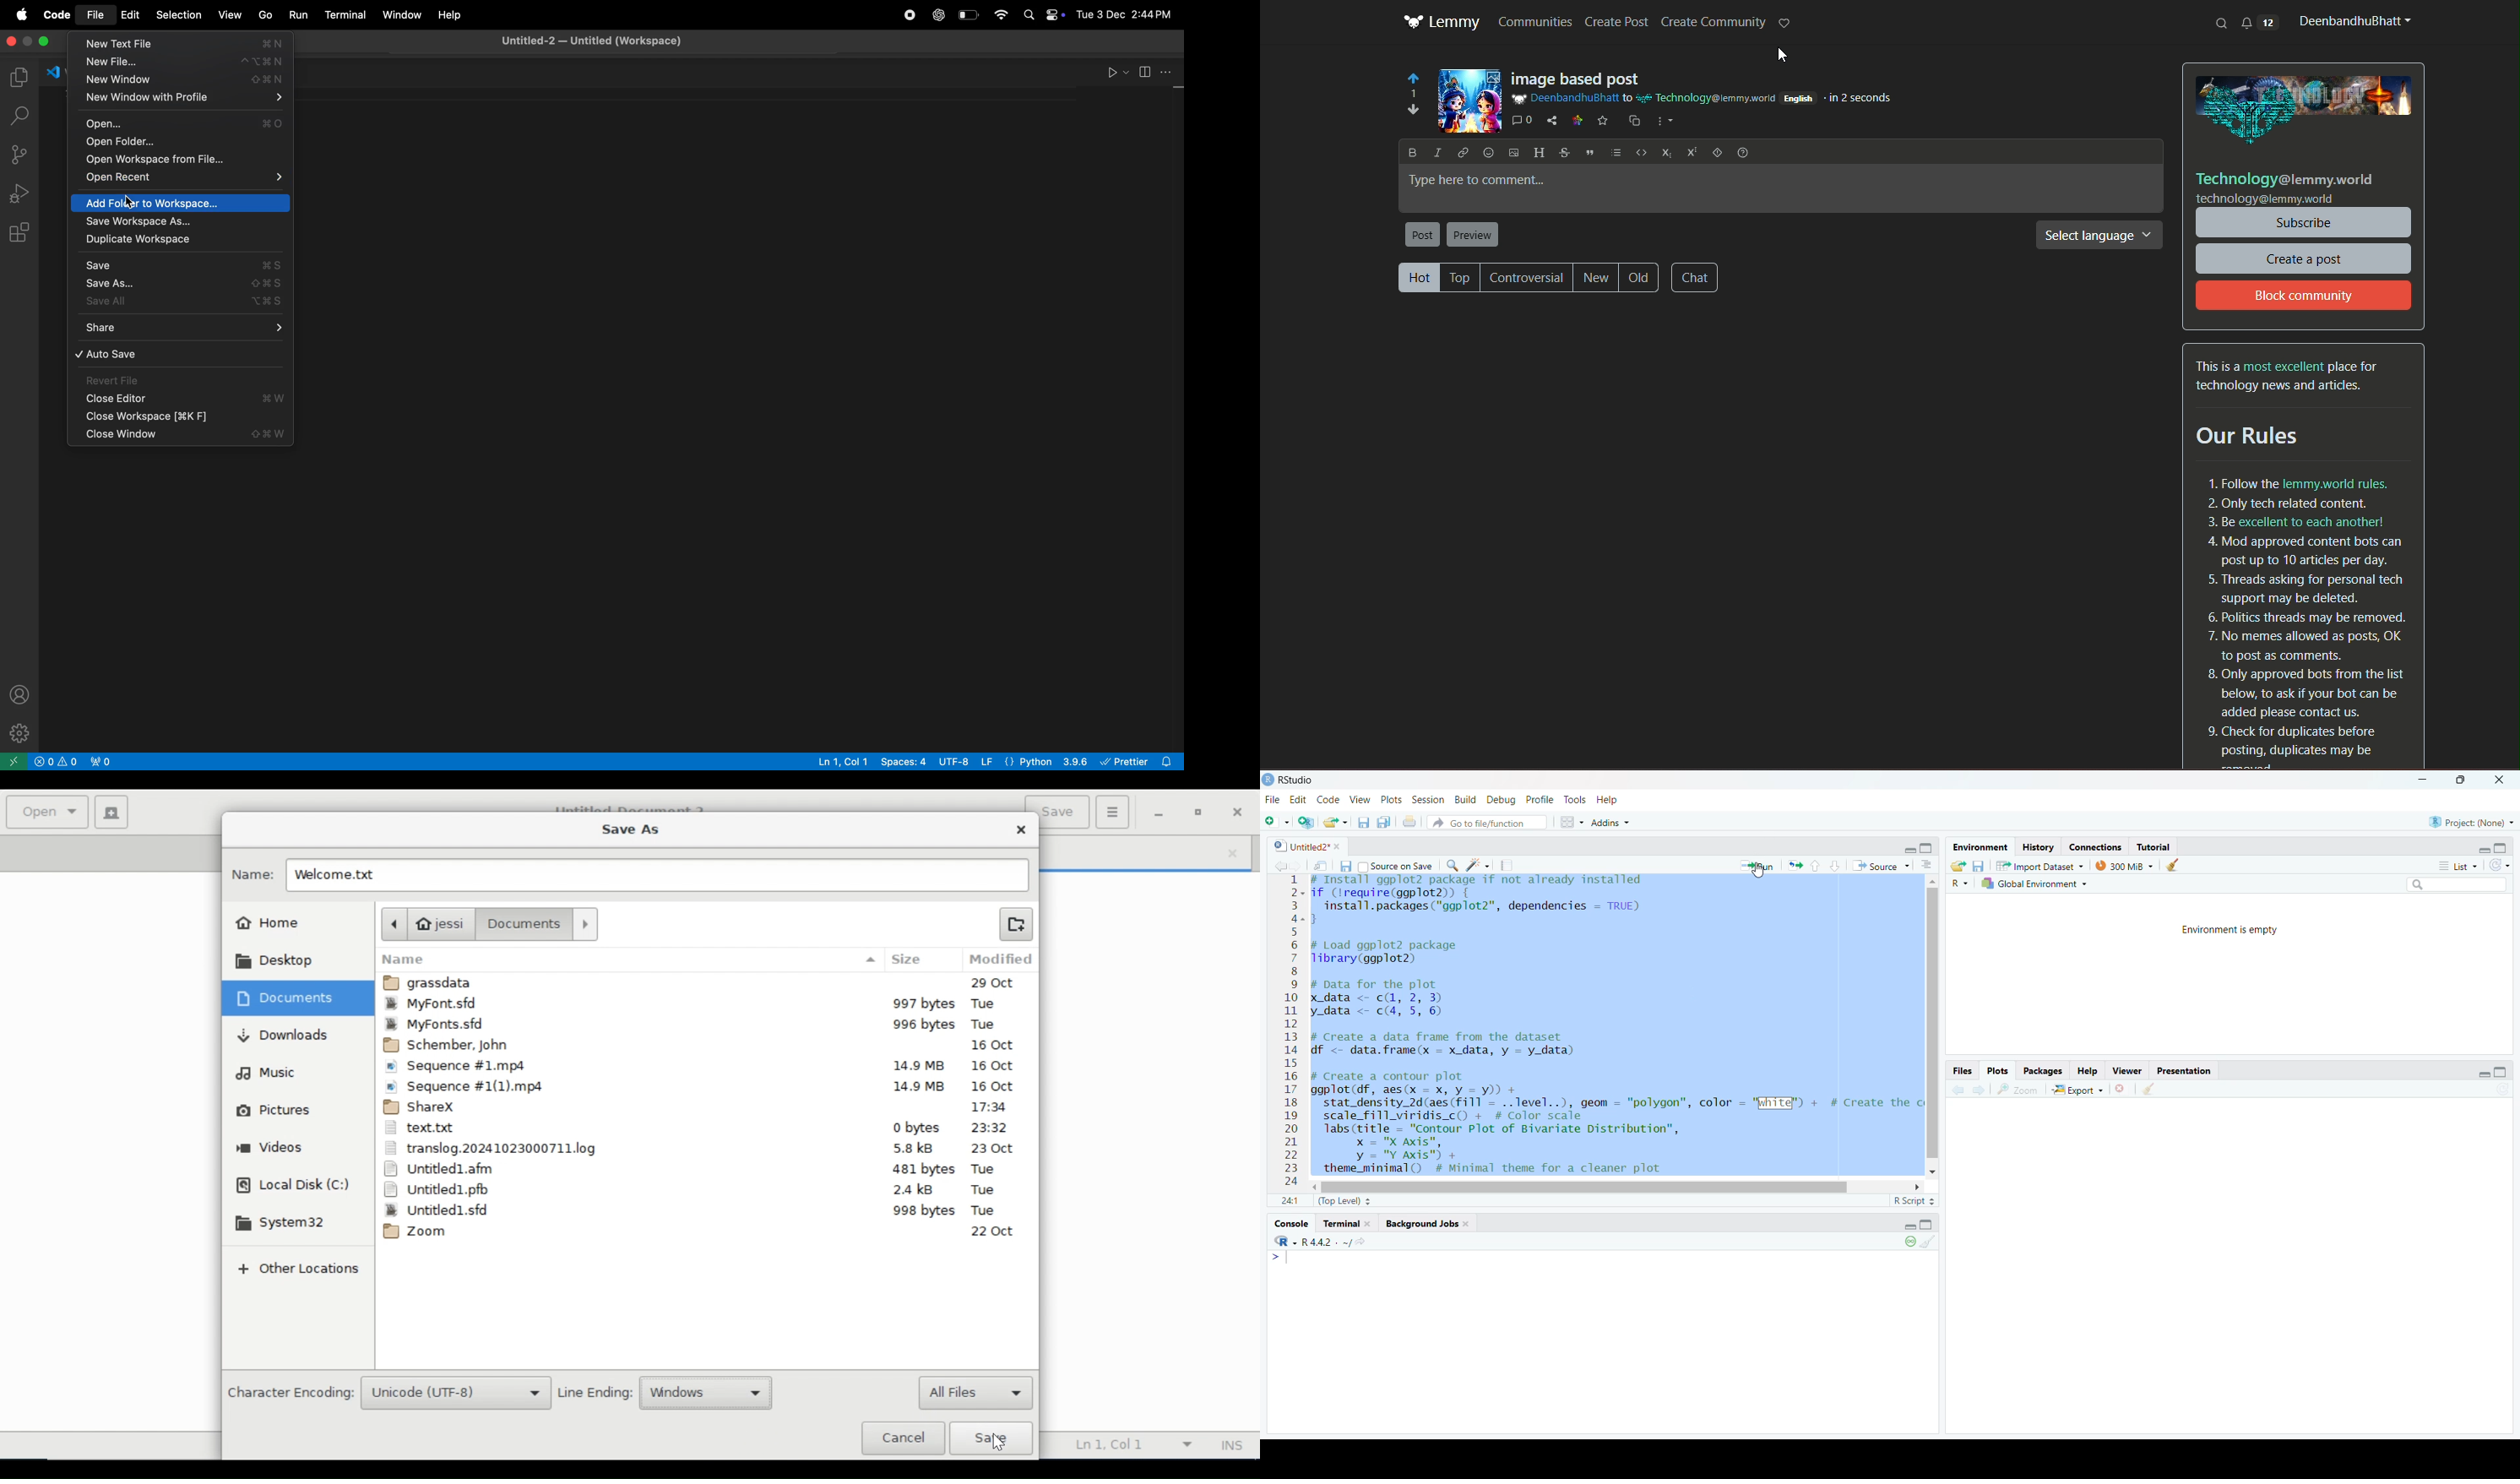 The height and width of the screenshot is (1484, 2520). I want to click on  Untitled2, so click(1310, 848).